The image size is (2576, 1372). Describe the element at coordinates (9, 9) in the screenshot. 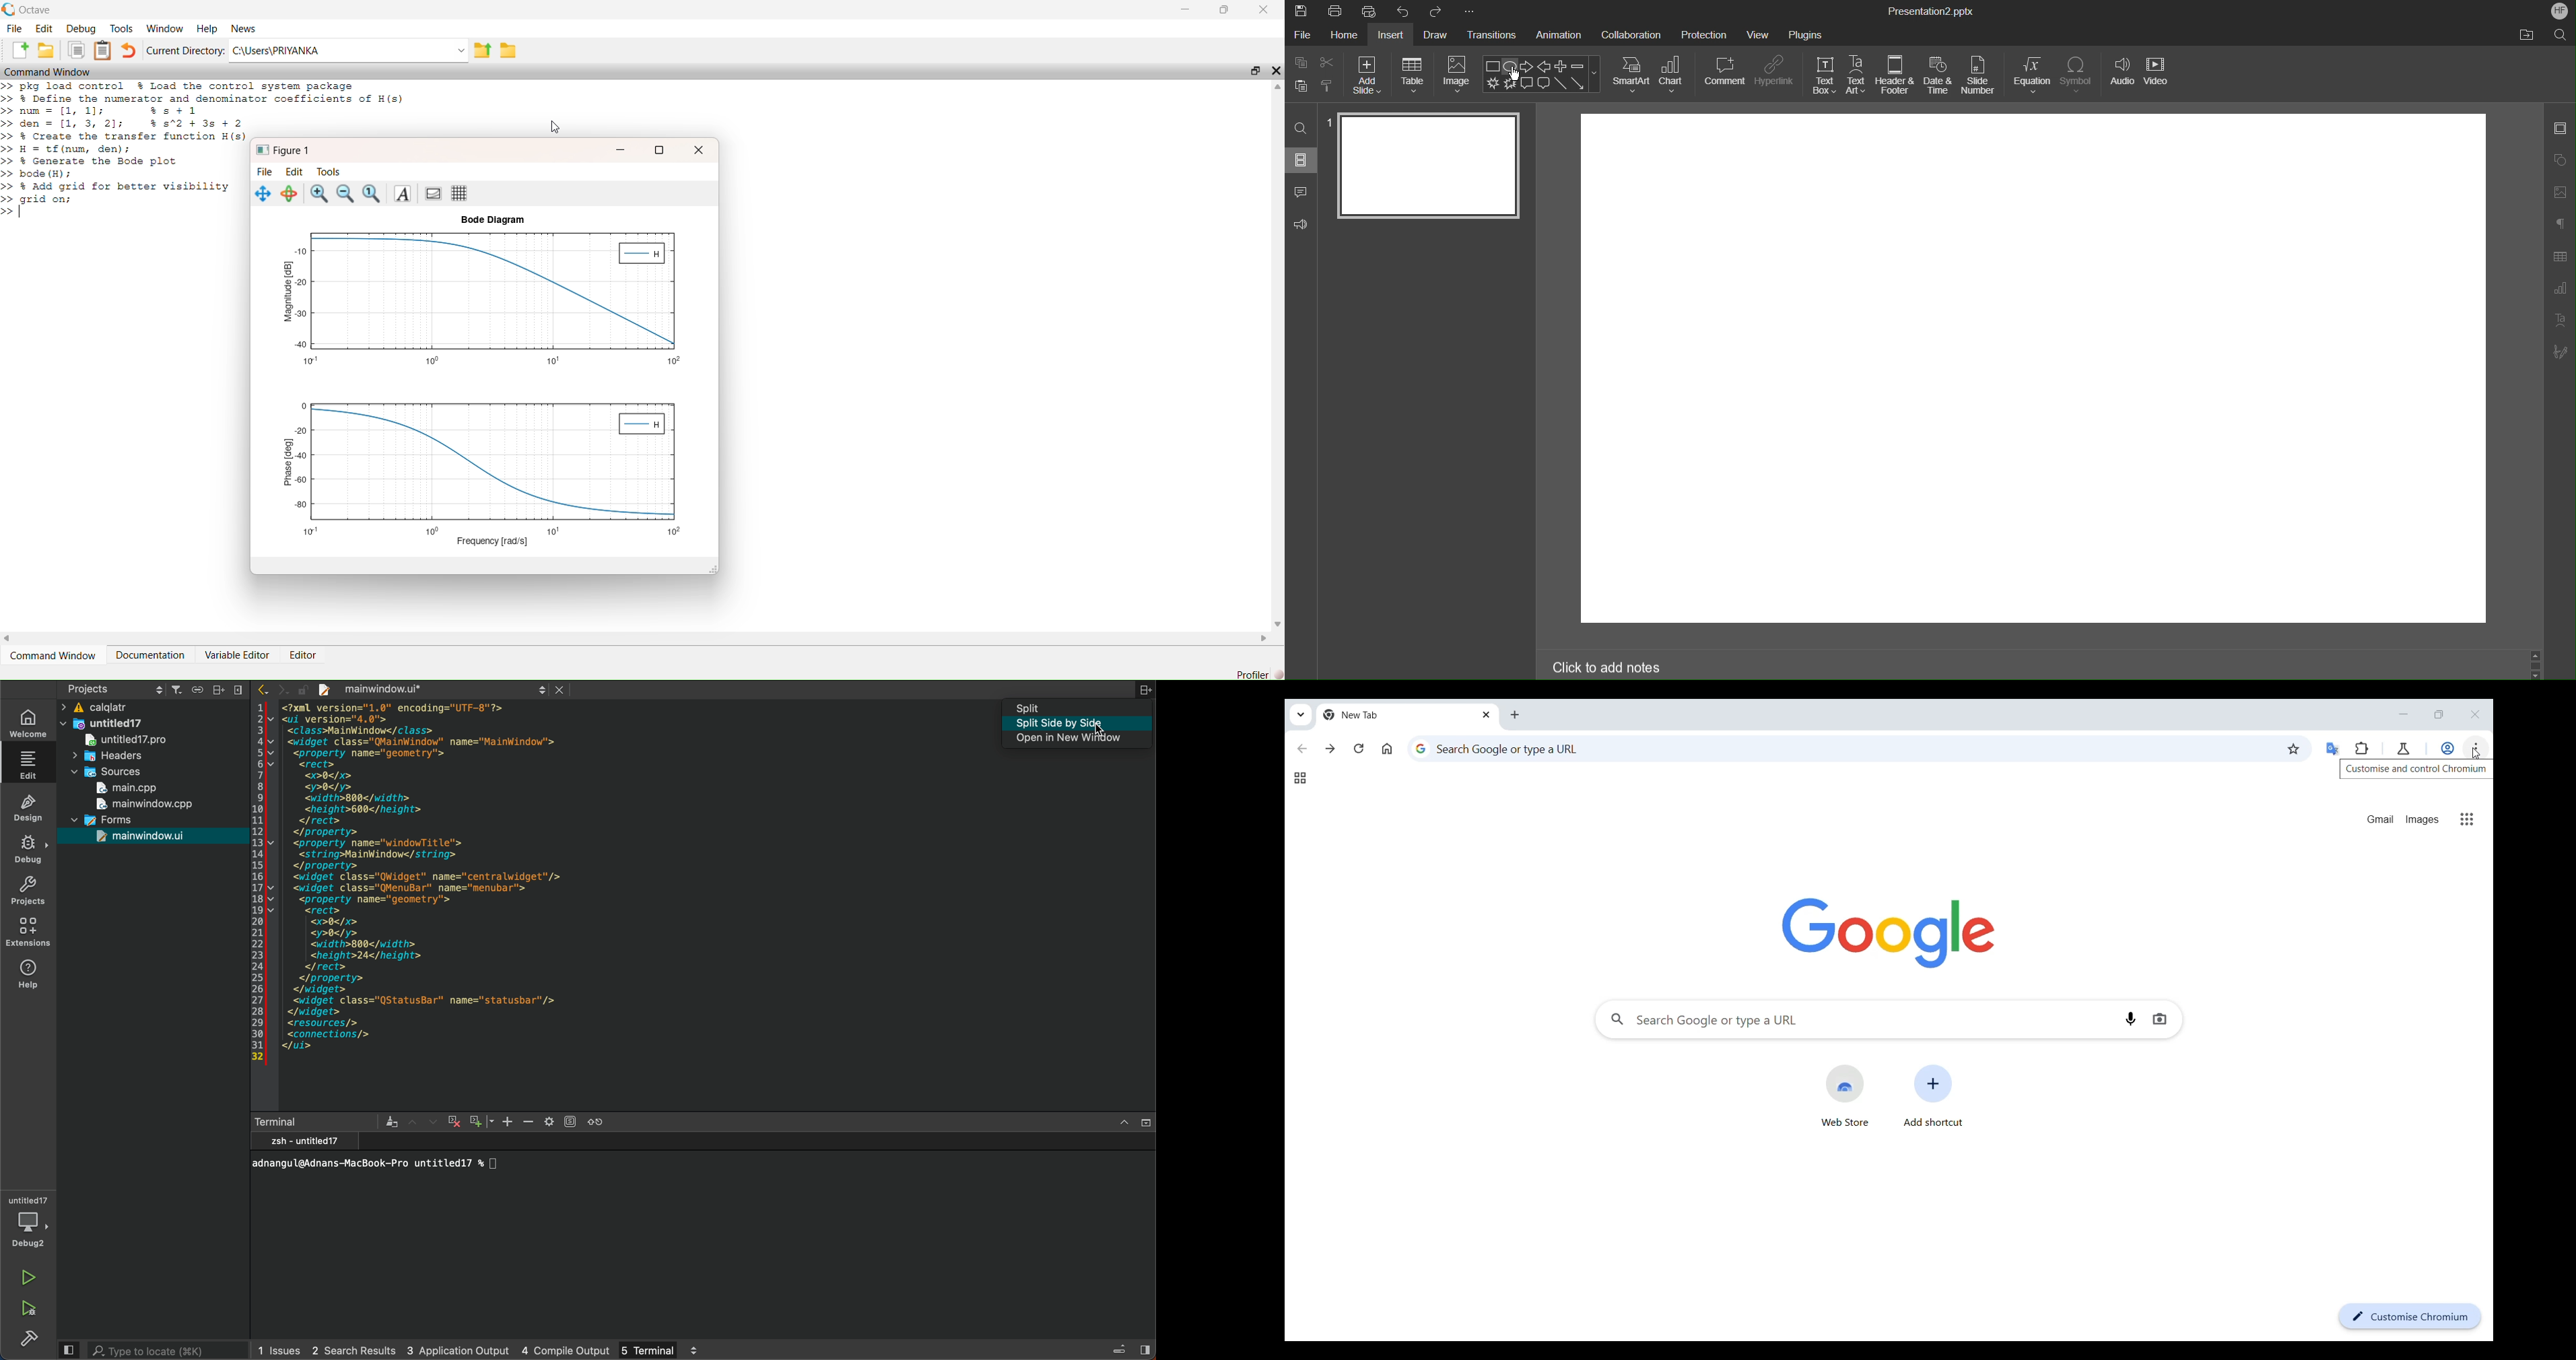

I see `Octave logo` at that location.